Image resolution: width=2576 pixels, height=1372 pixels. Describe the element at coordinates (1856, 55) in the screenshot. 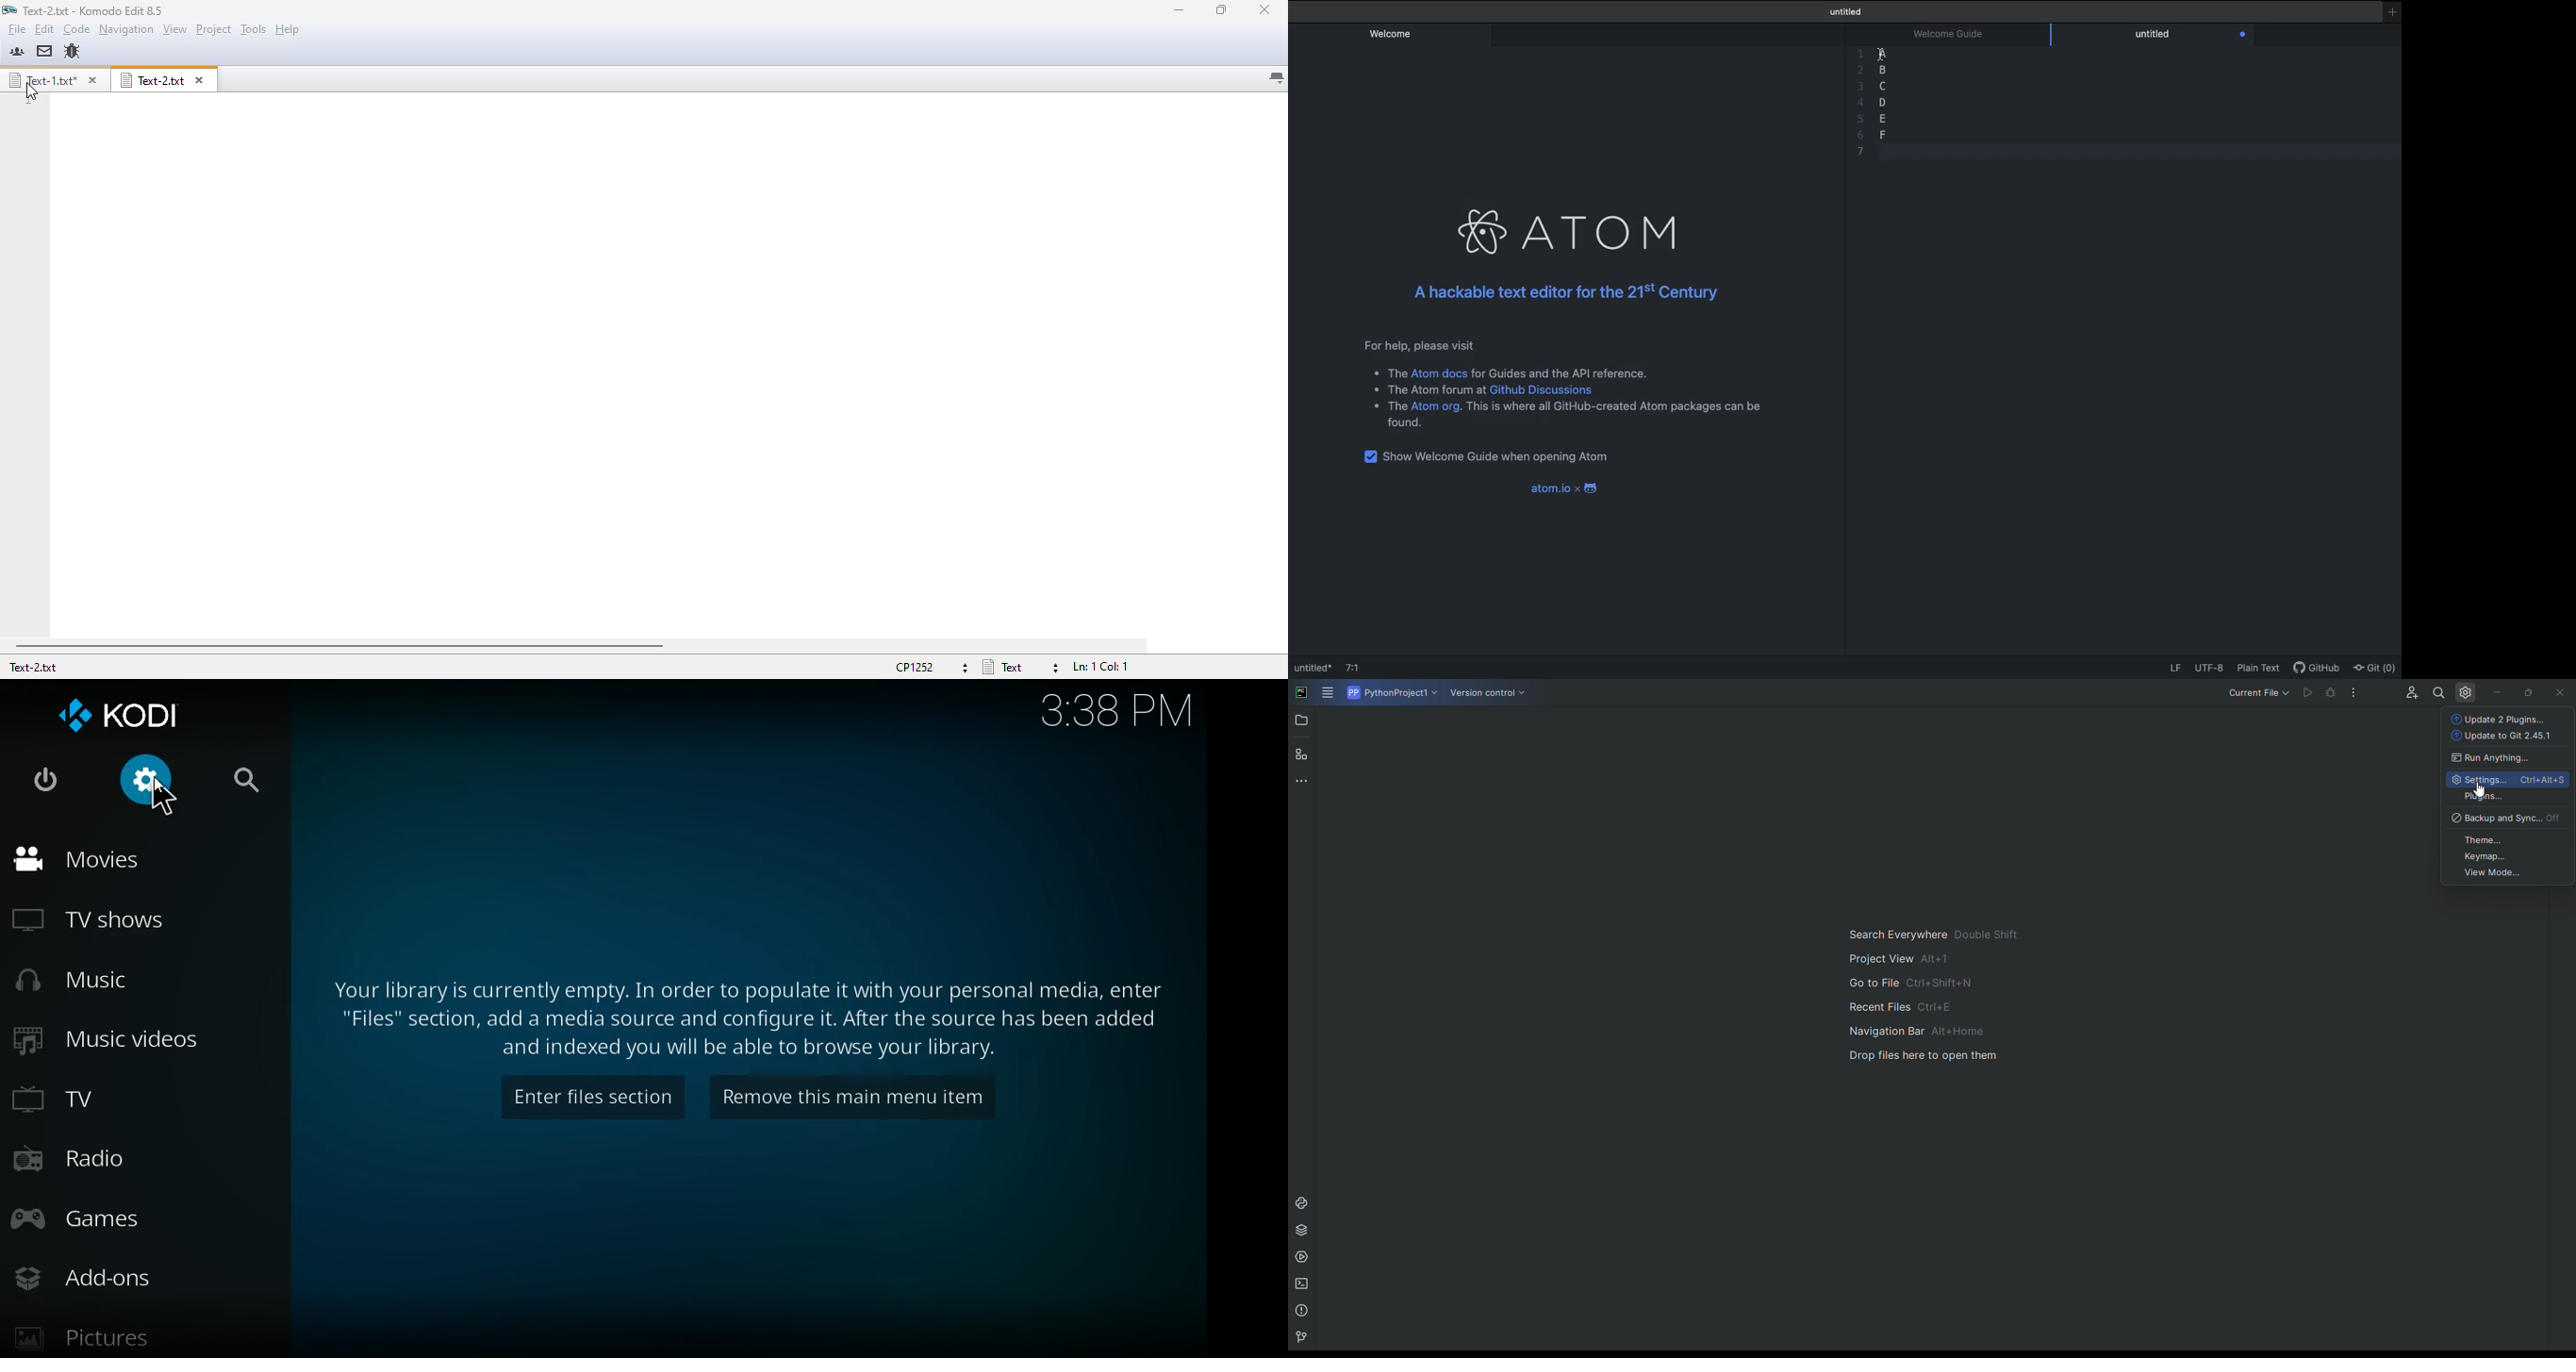

I see `1` at that location.